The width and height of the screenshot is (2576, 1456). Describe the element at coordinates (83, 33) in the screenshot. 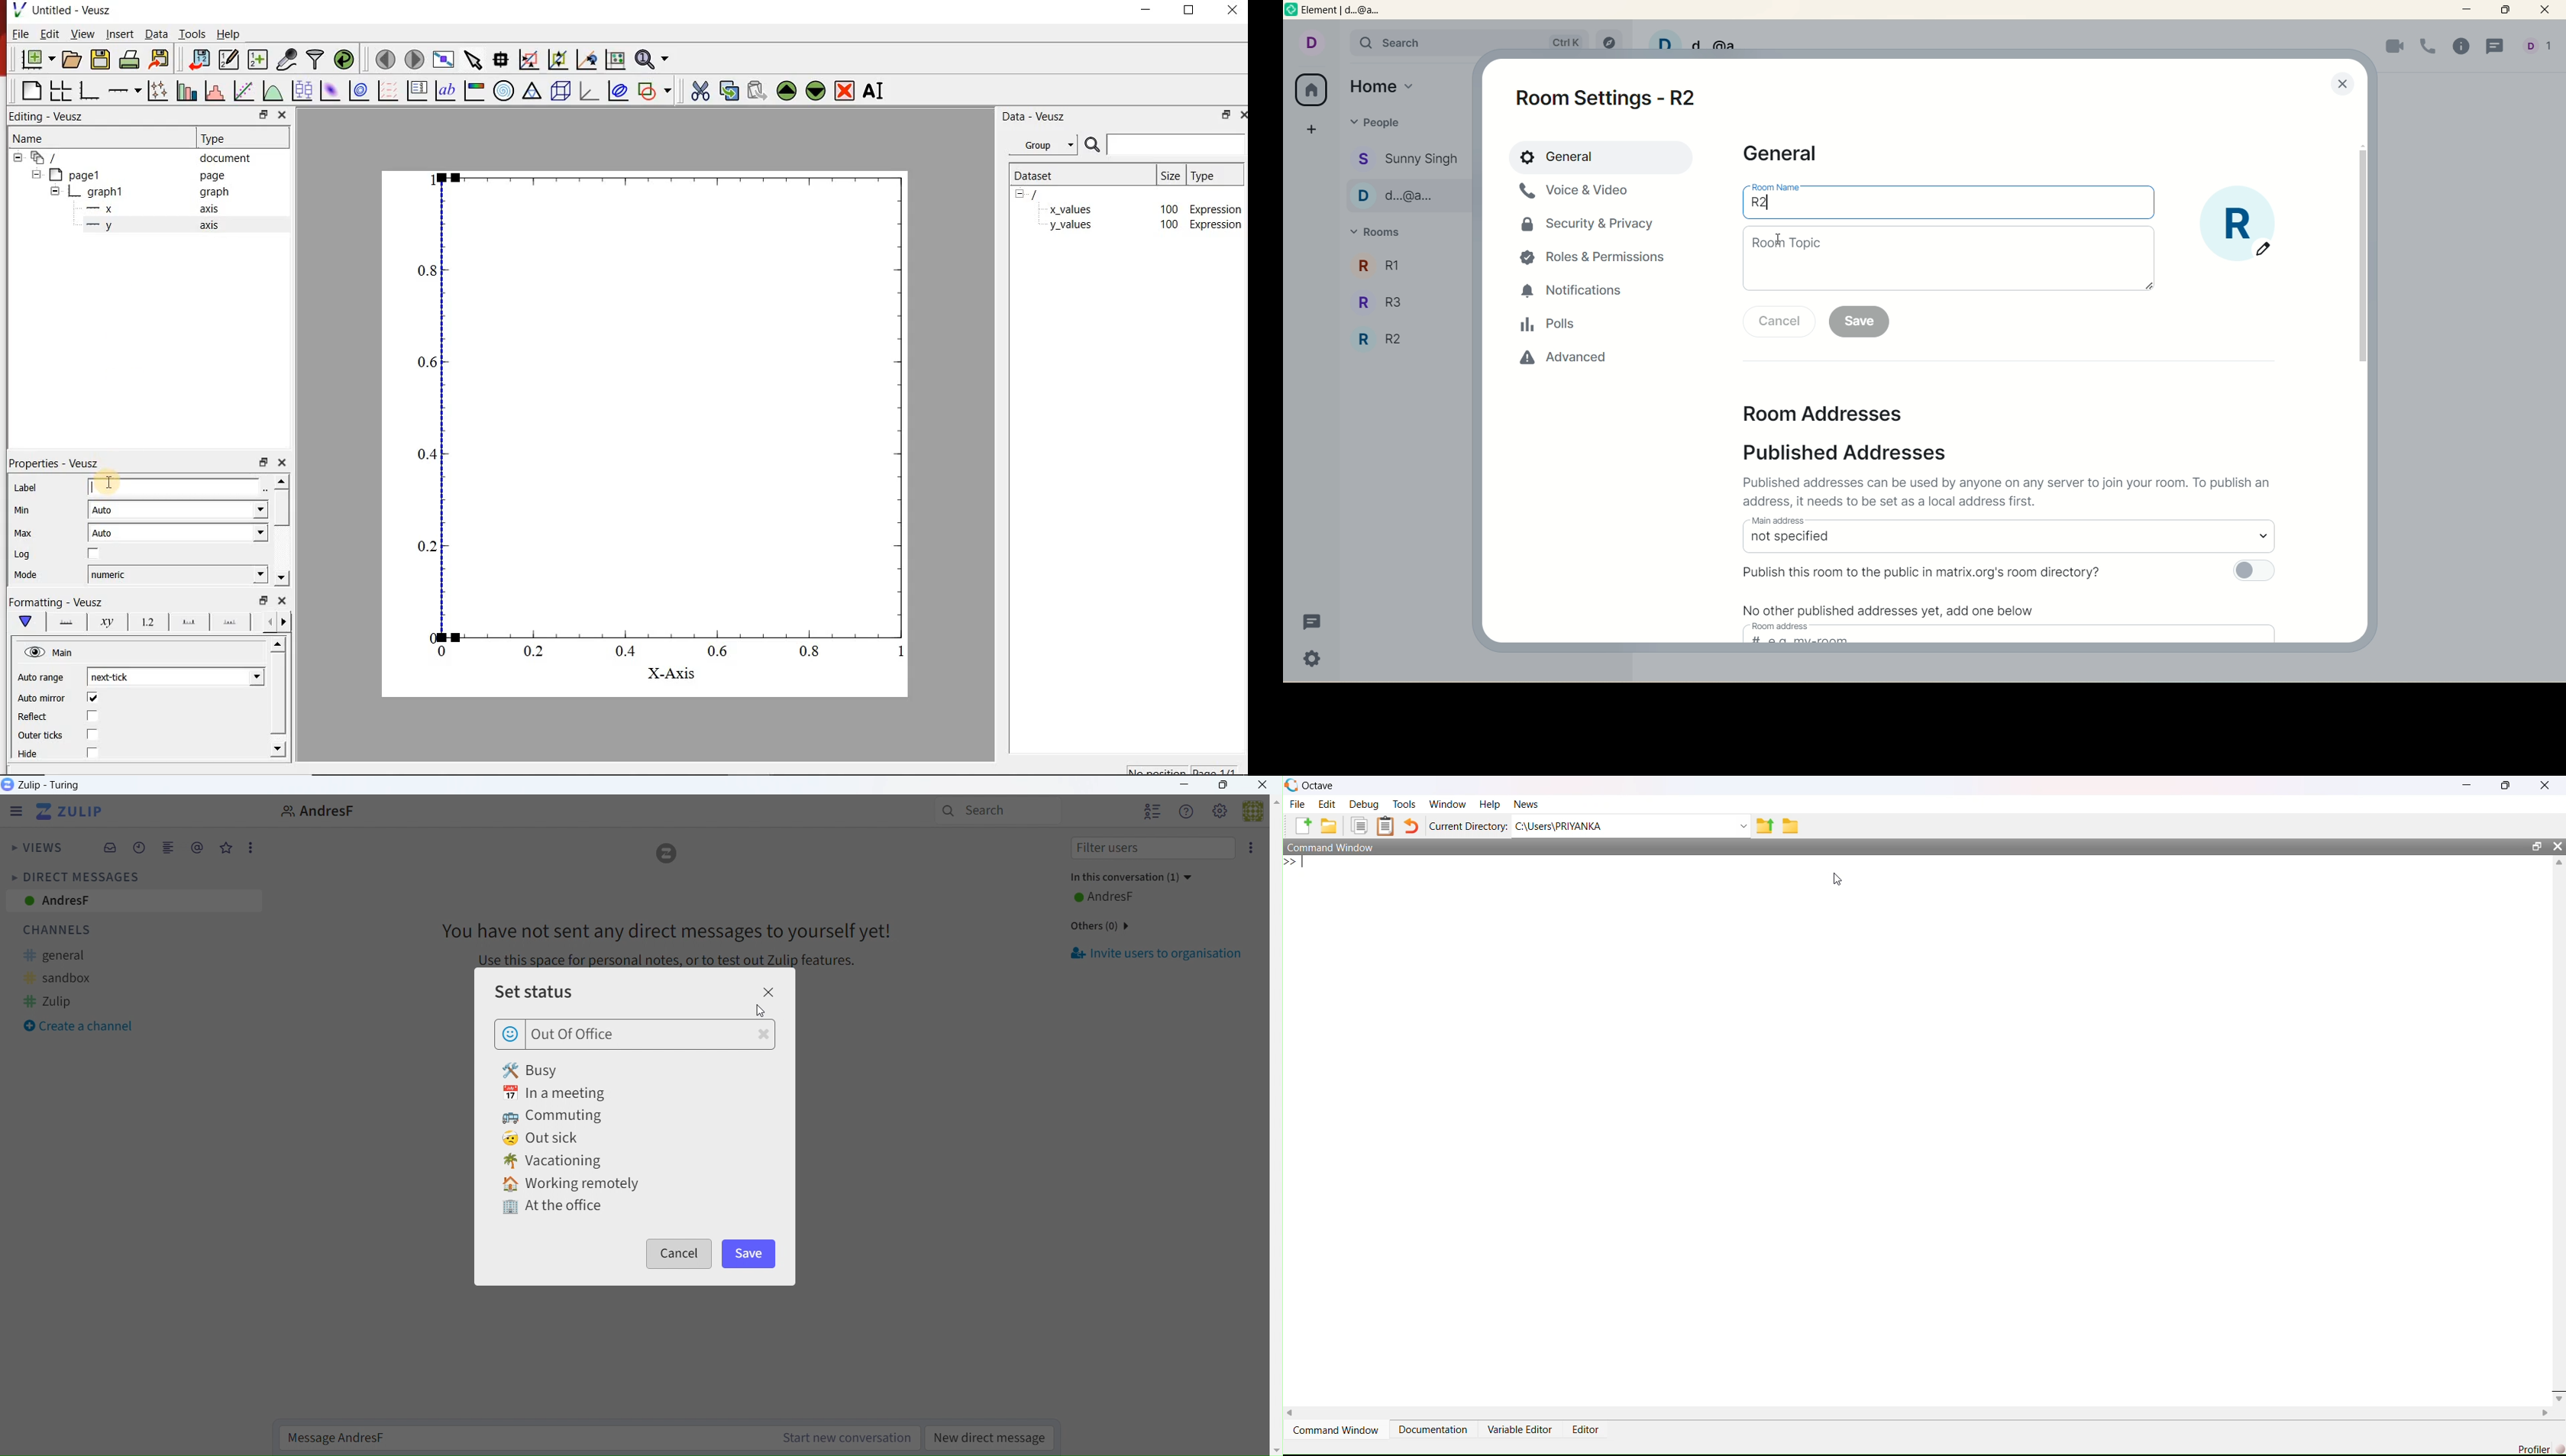

I see `view` at that location.